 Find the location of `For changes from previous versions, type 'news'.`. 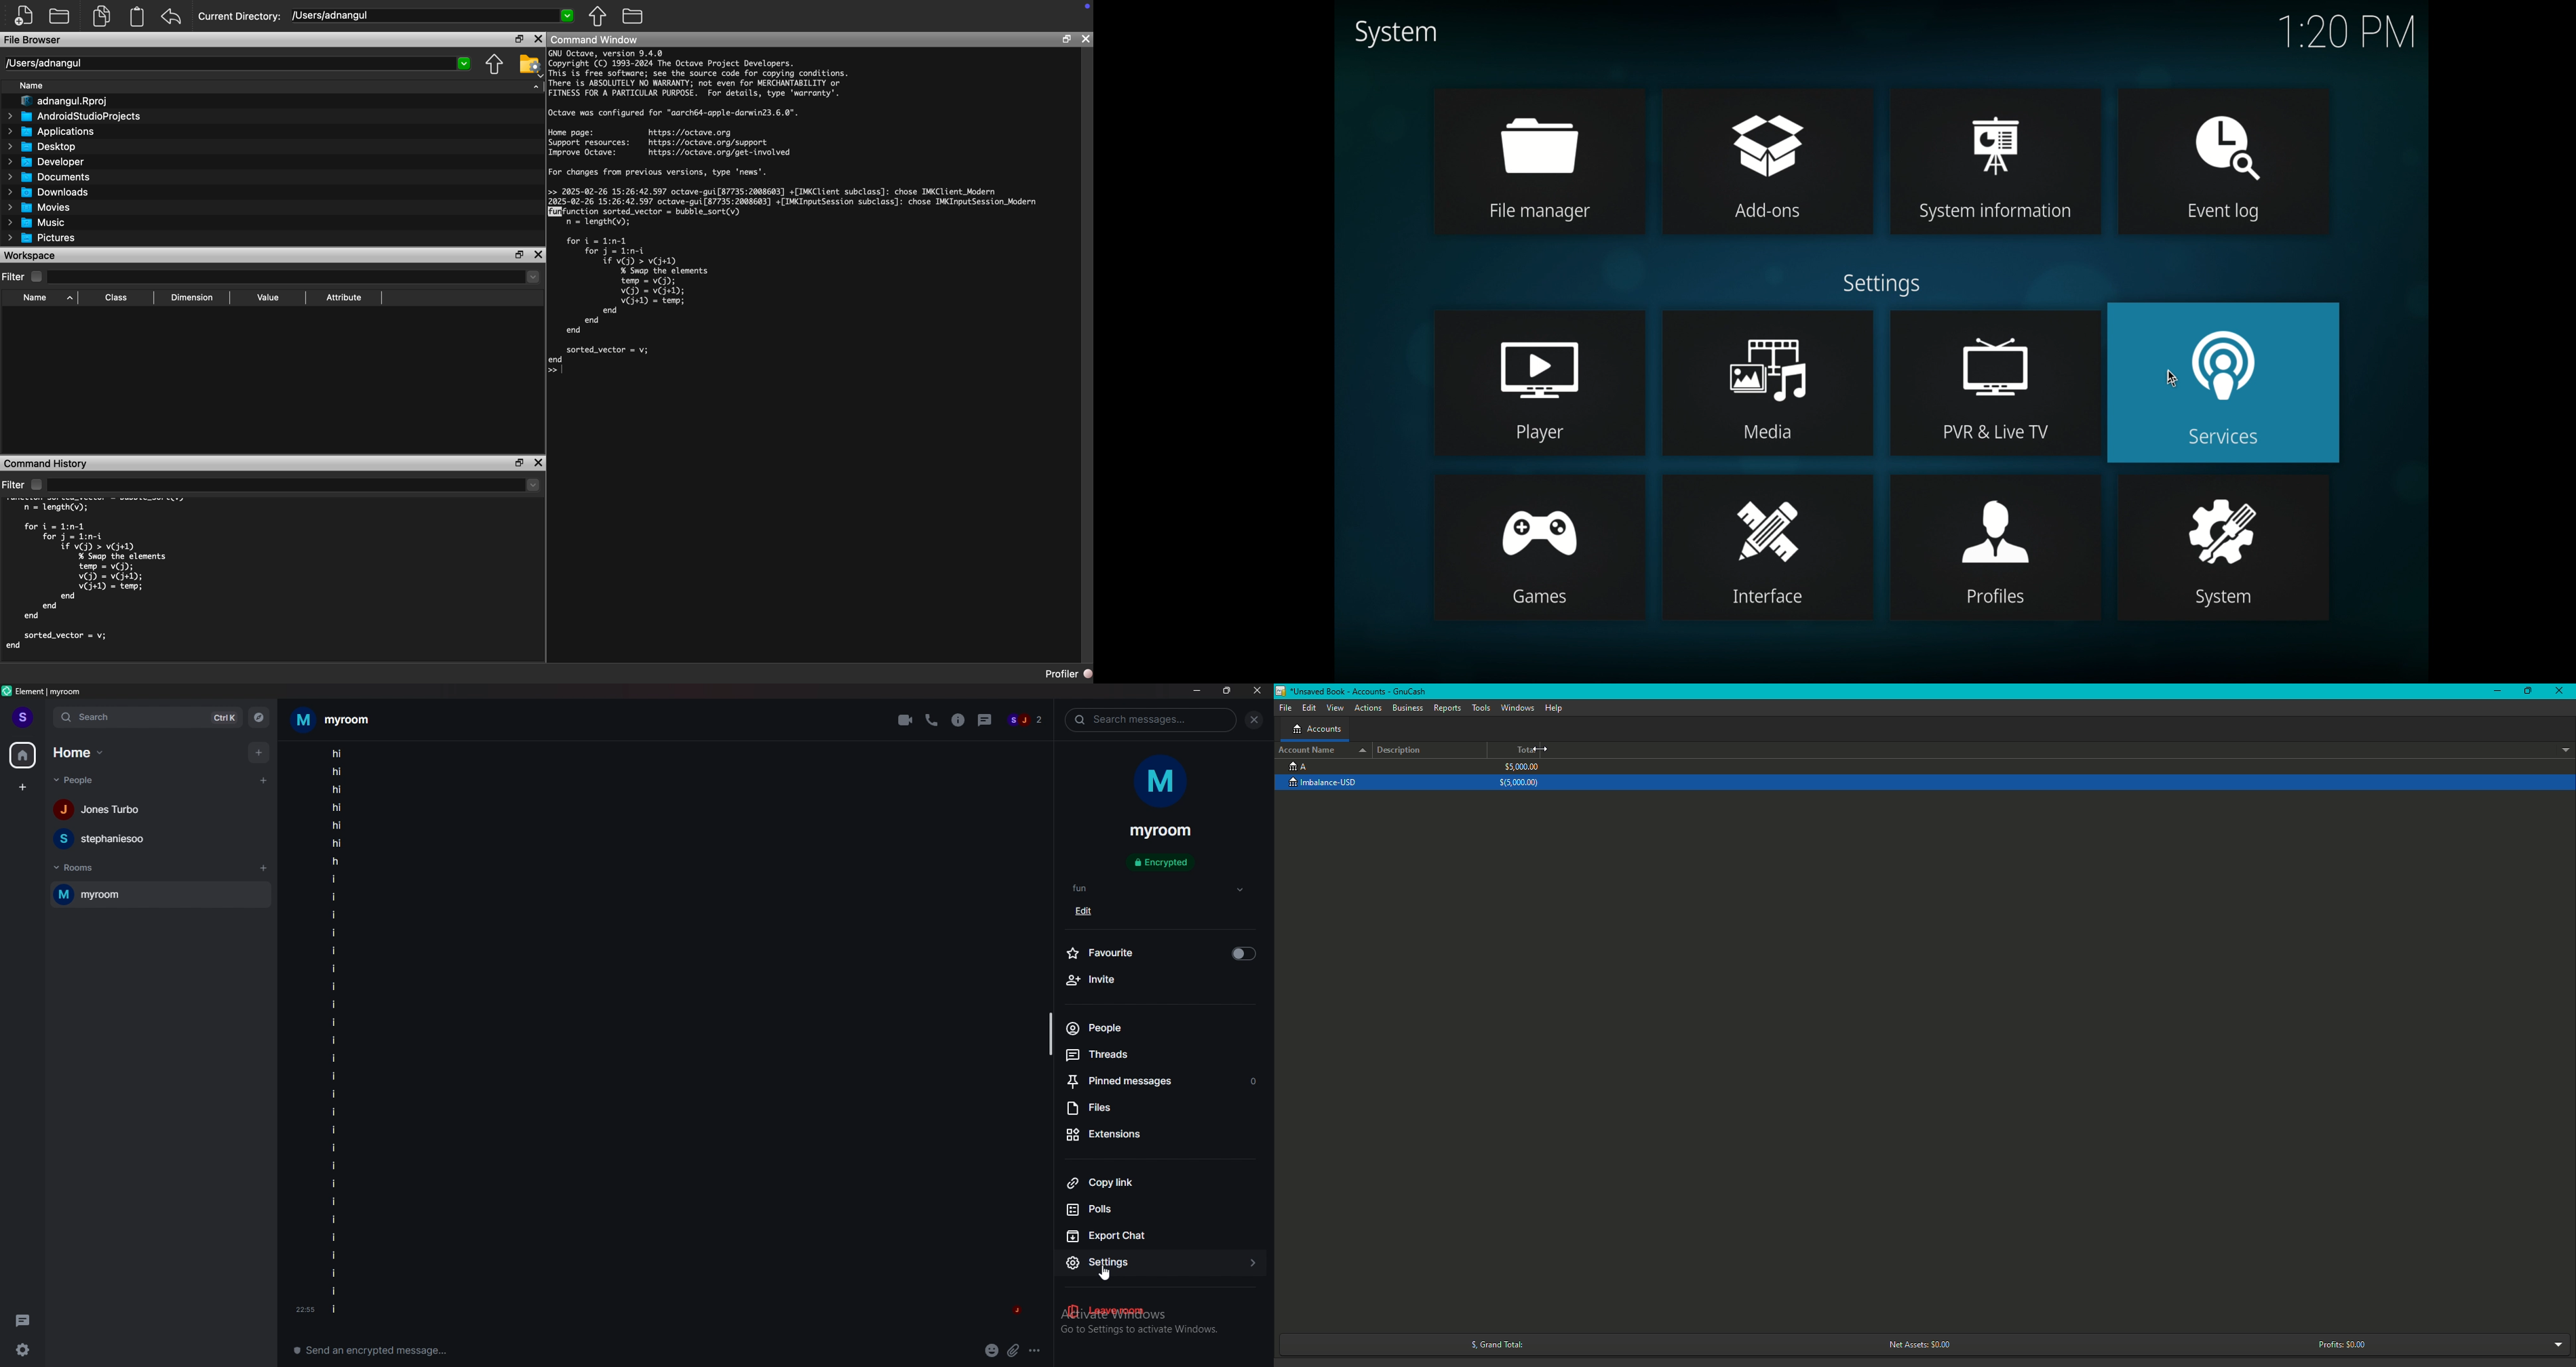

For changes from previous versions, type 'news'. is located at coordinates (660, 174).